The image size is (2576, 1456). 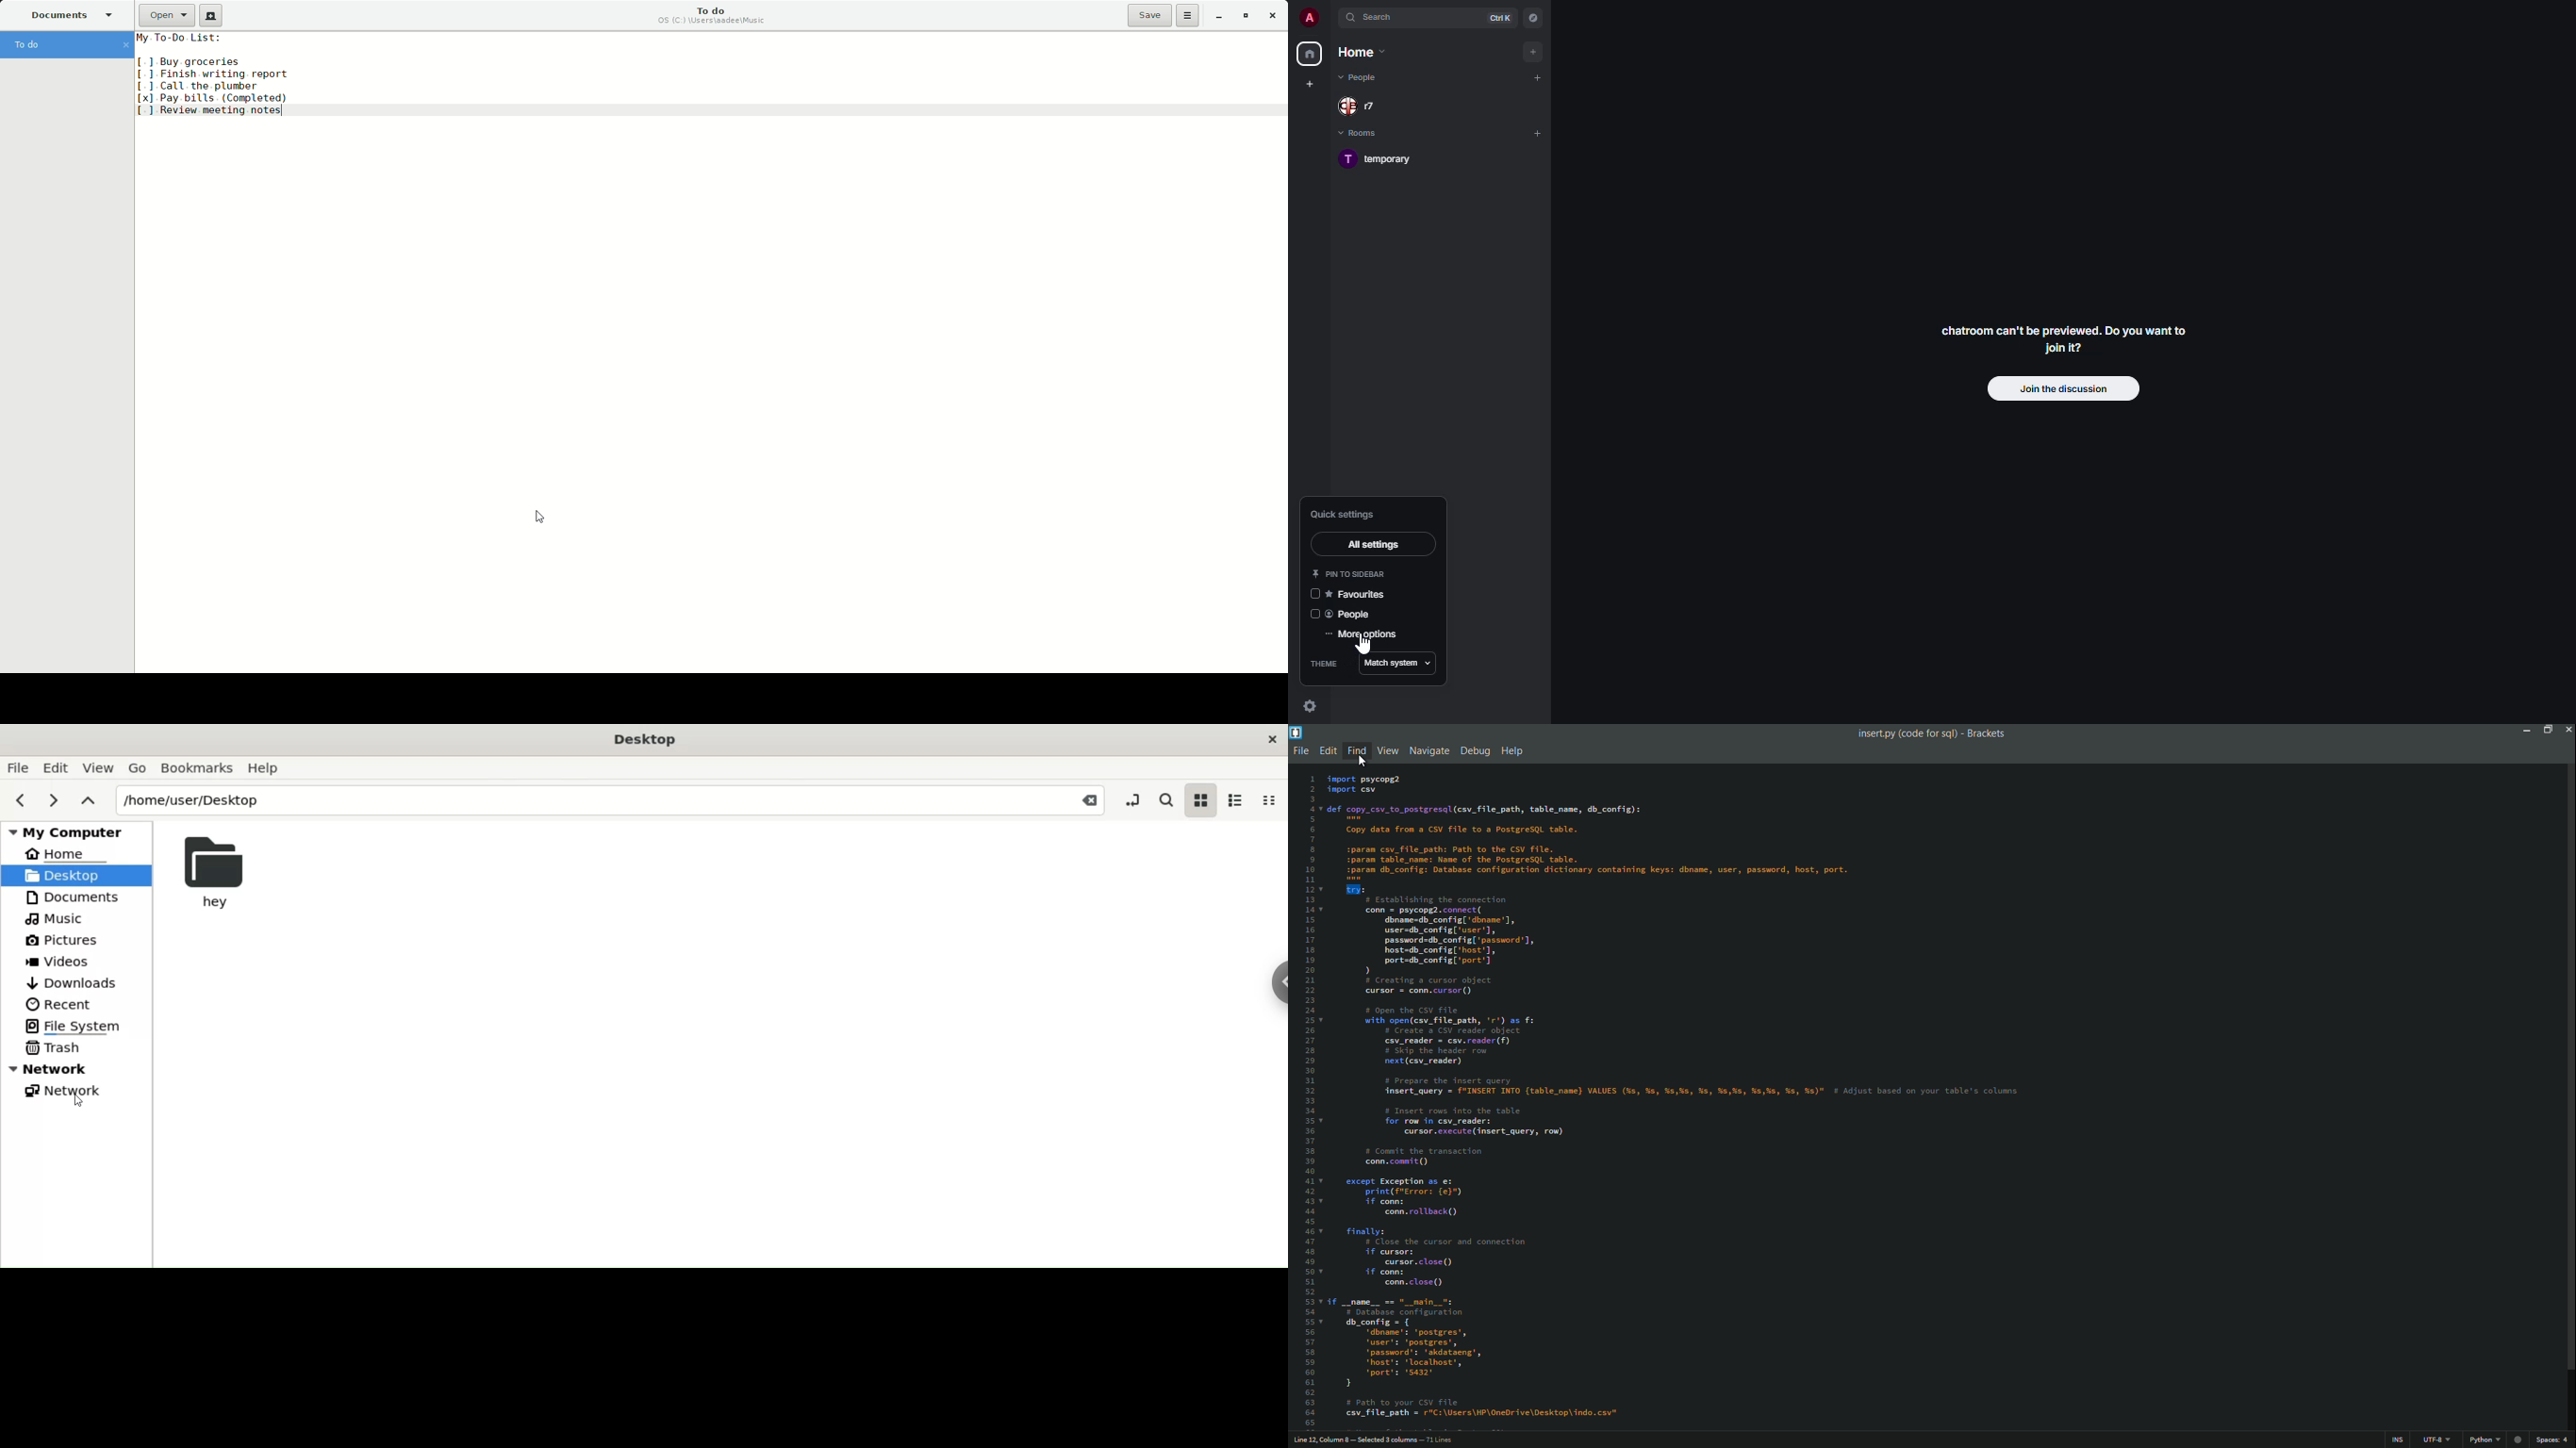 What do you see at coordinates (1360, 594) in the screenshot?
I see `favorites` at bounding box center [1360, 594].